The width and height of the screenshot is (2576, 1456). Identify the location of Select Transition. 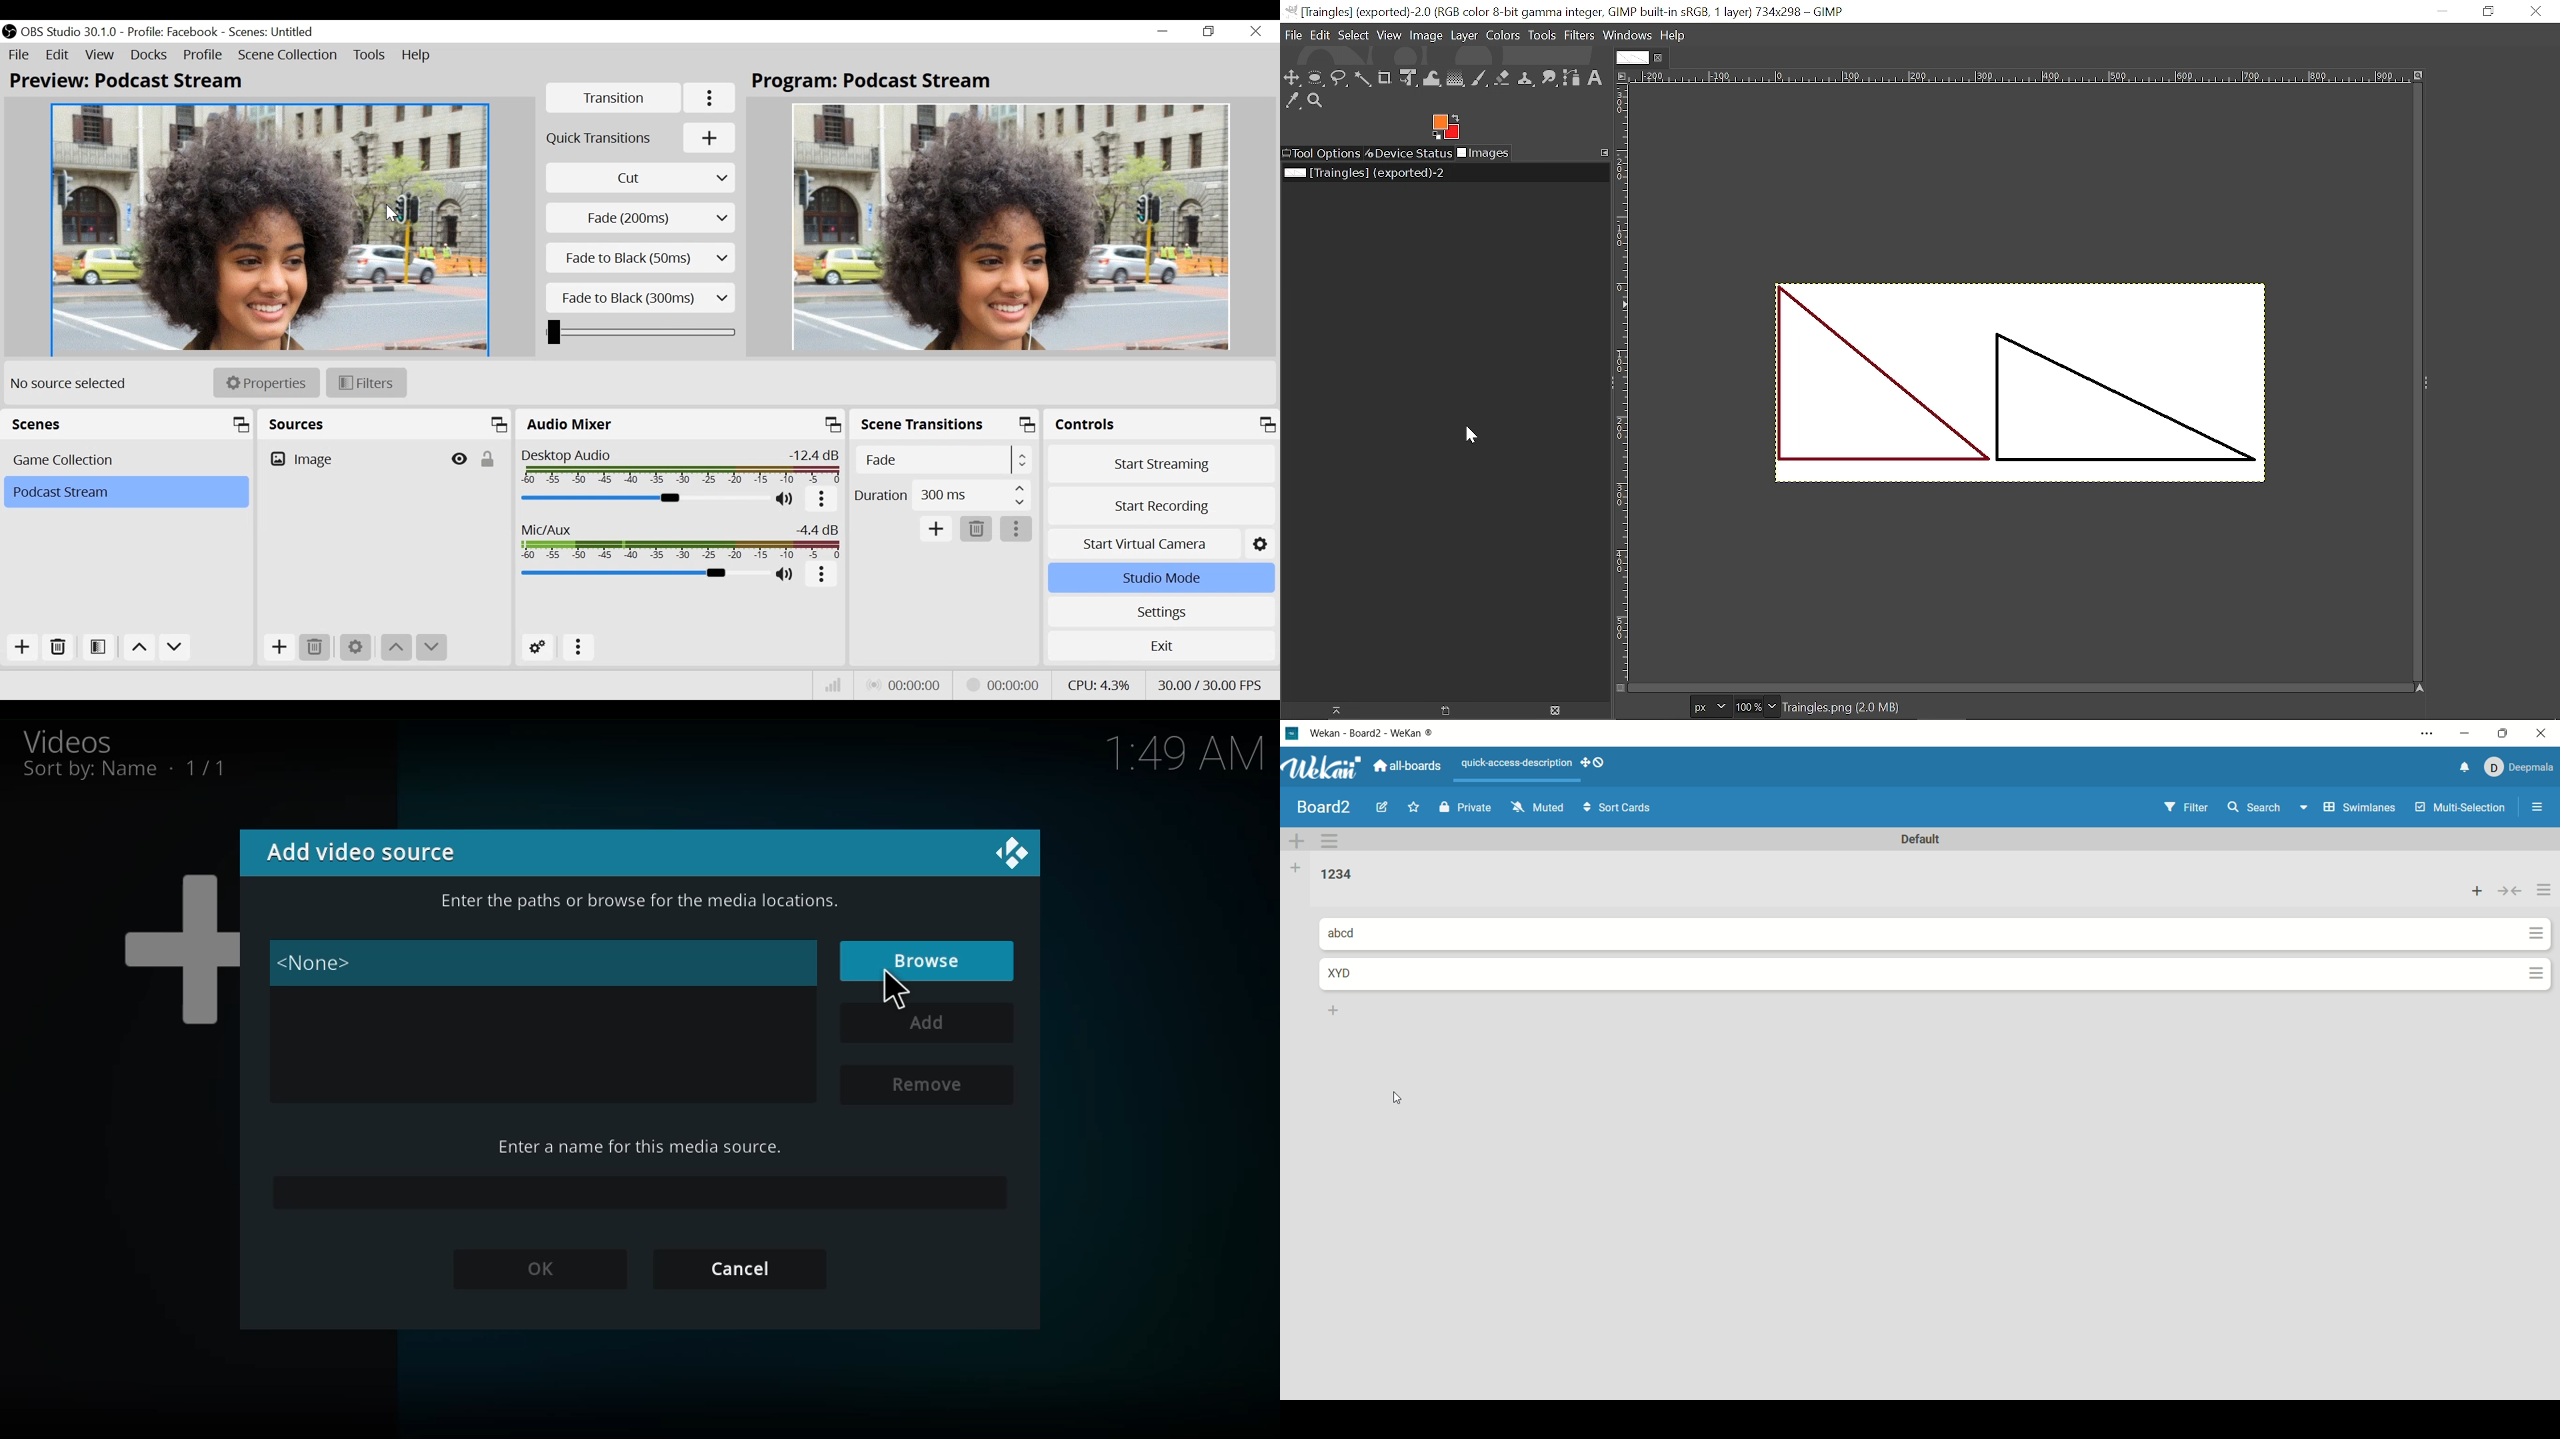
(641, 177).